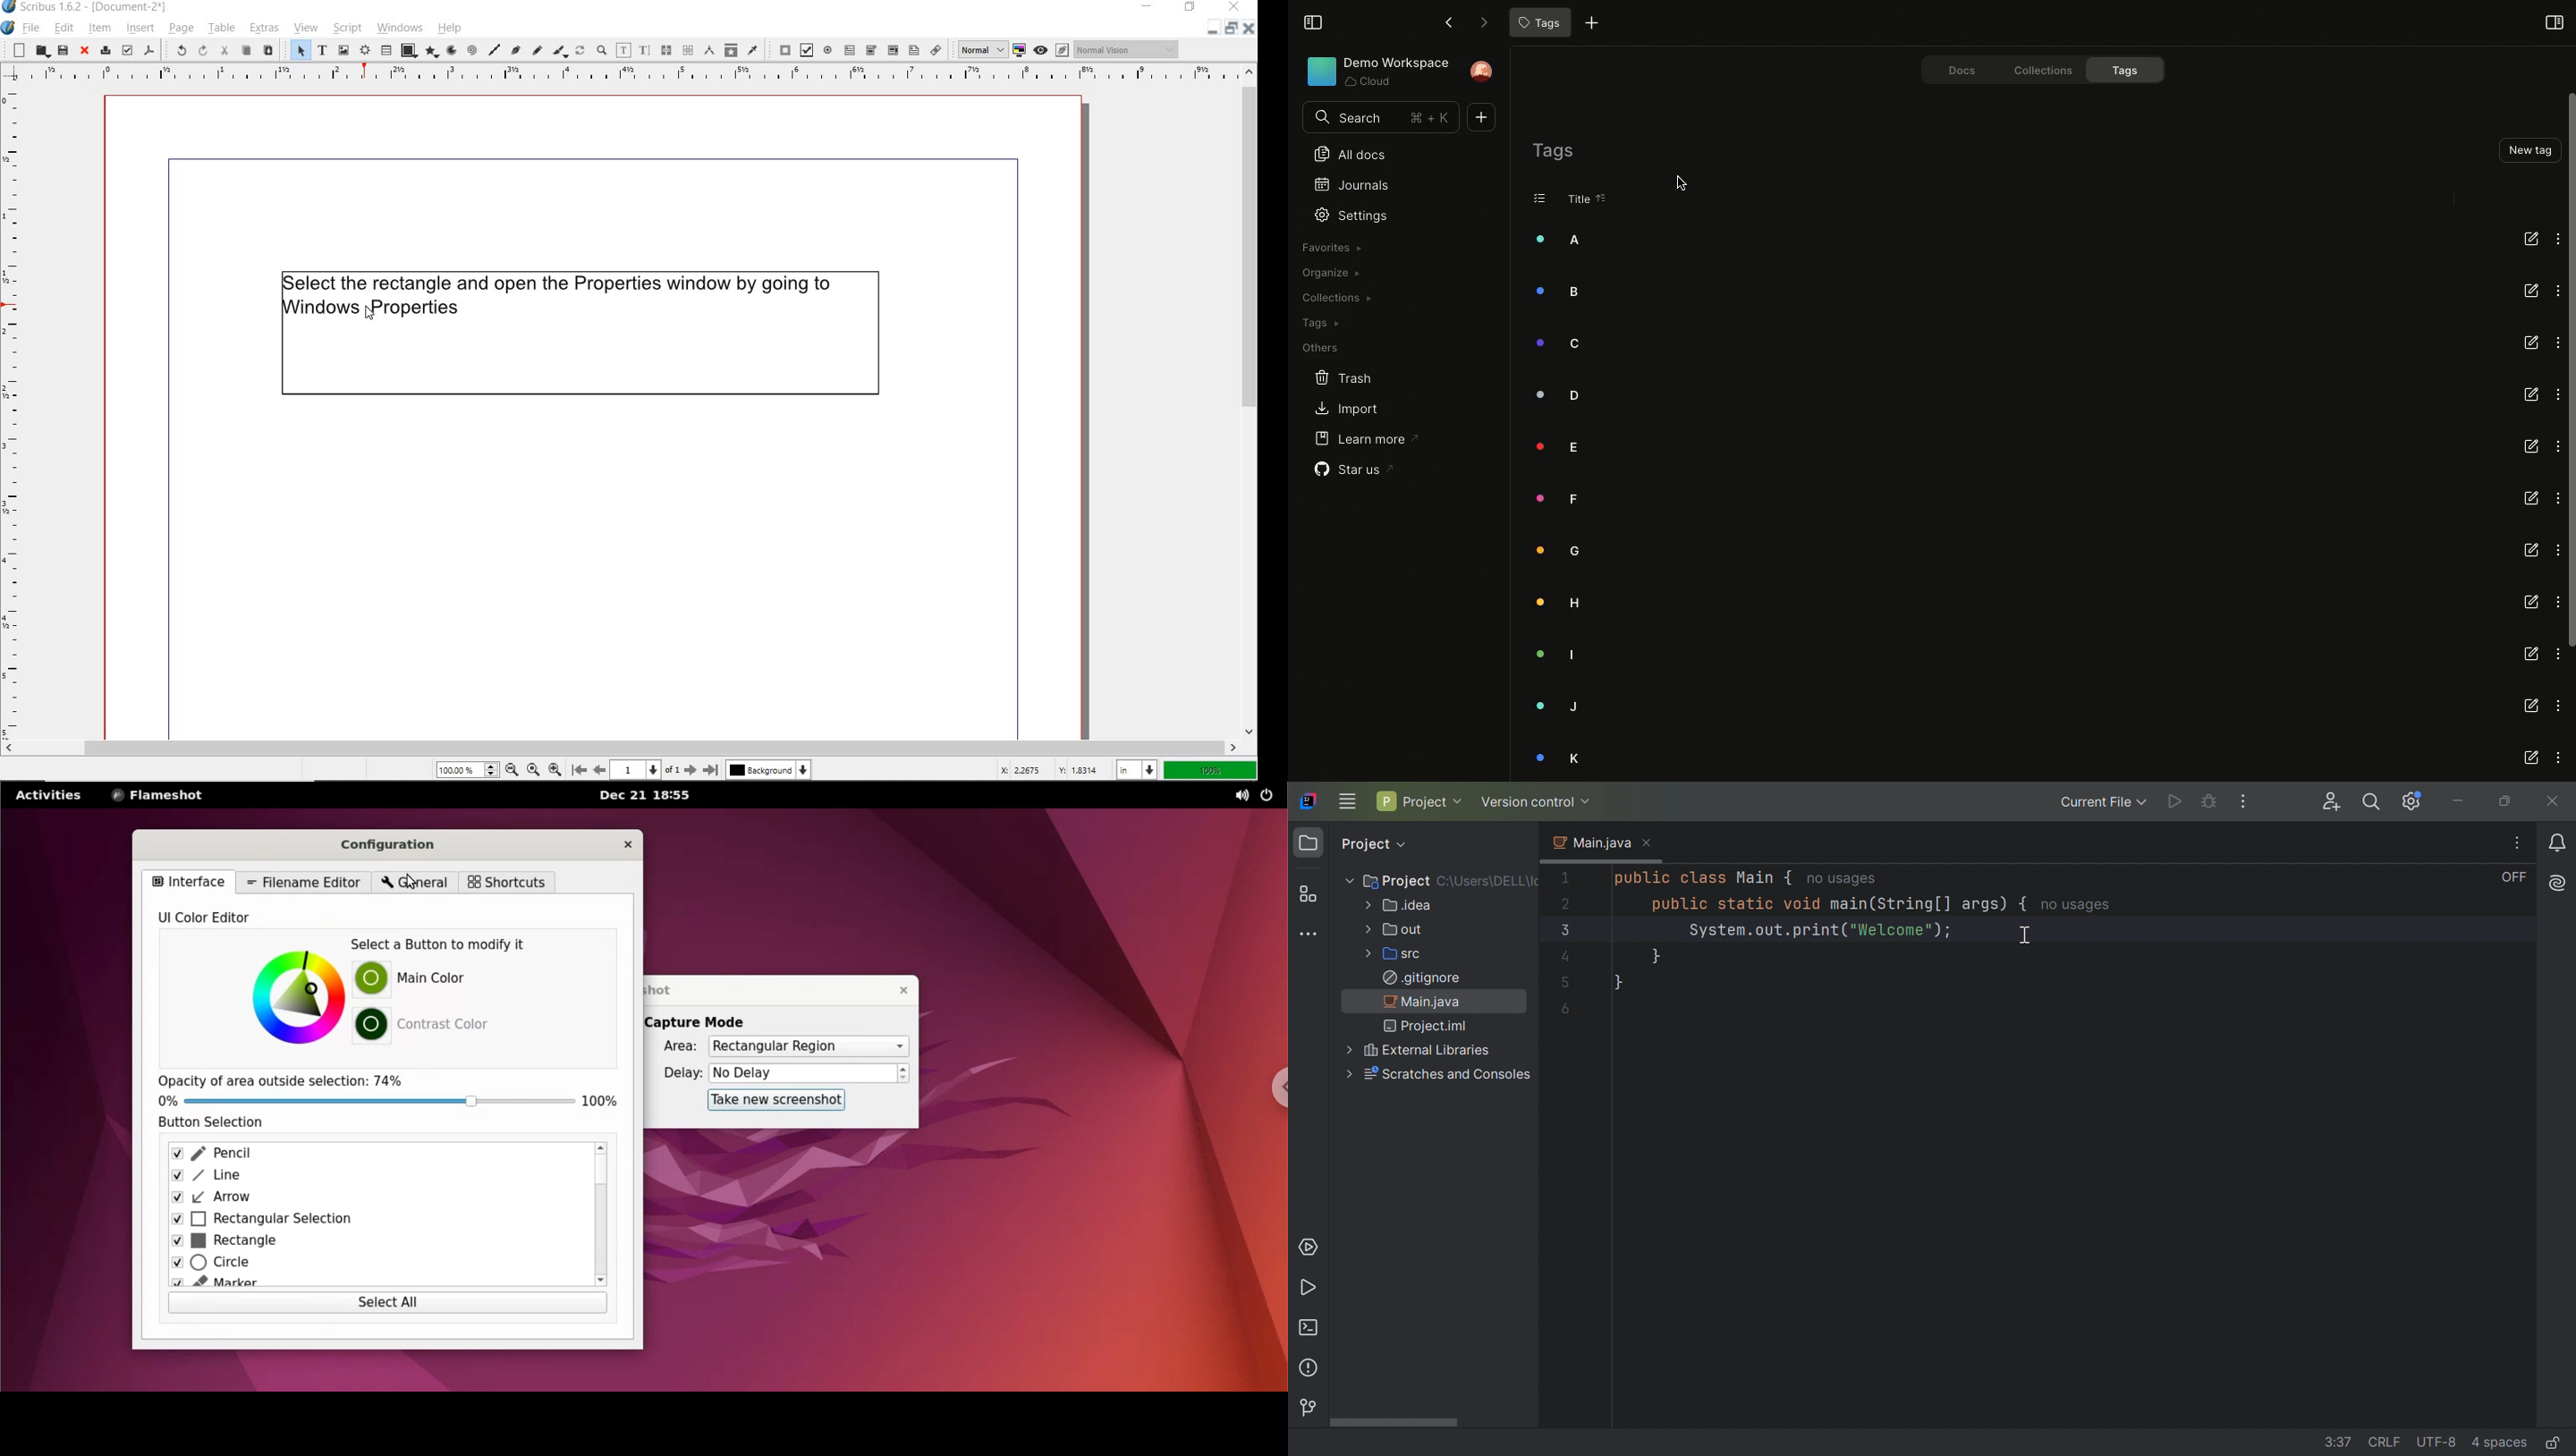 This screenshot has width=2576, height=1456. I want to click on contrast color, so click(447, 1022).